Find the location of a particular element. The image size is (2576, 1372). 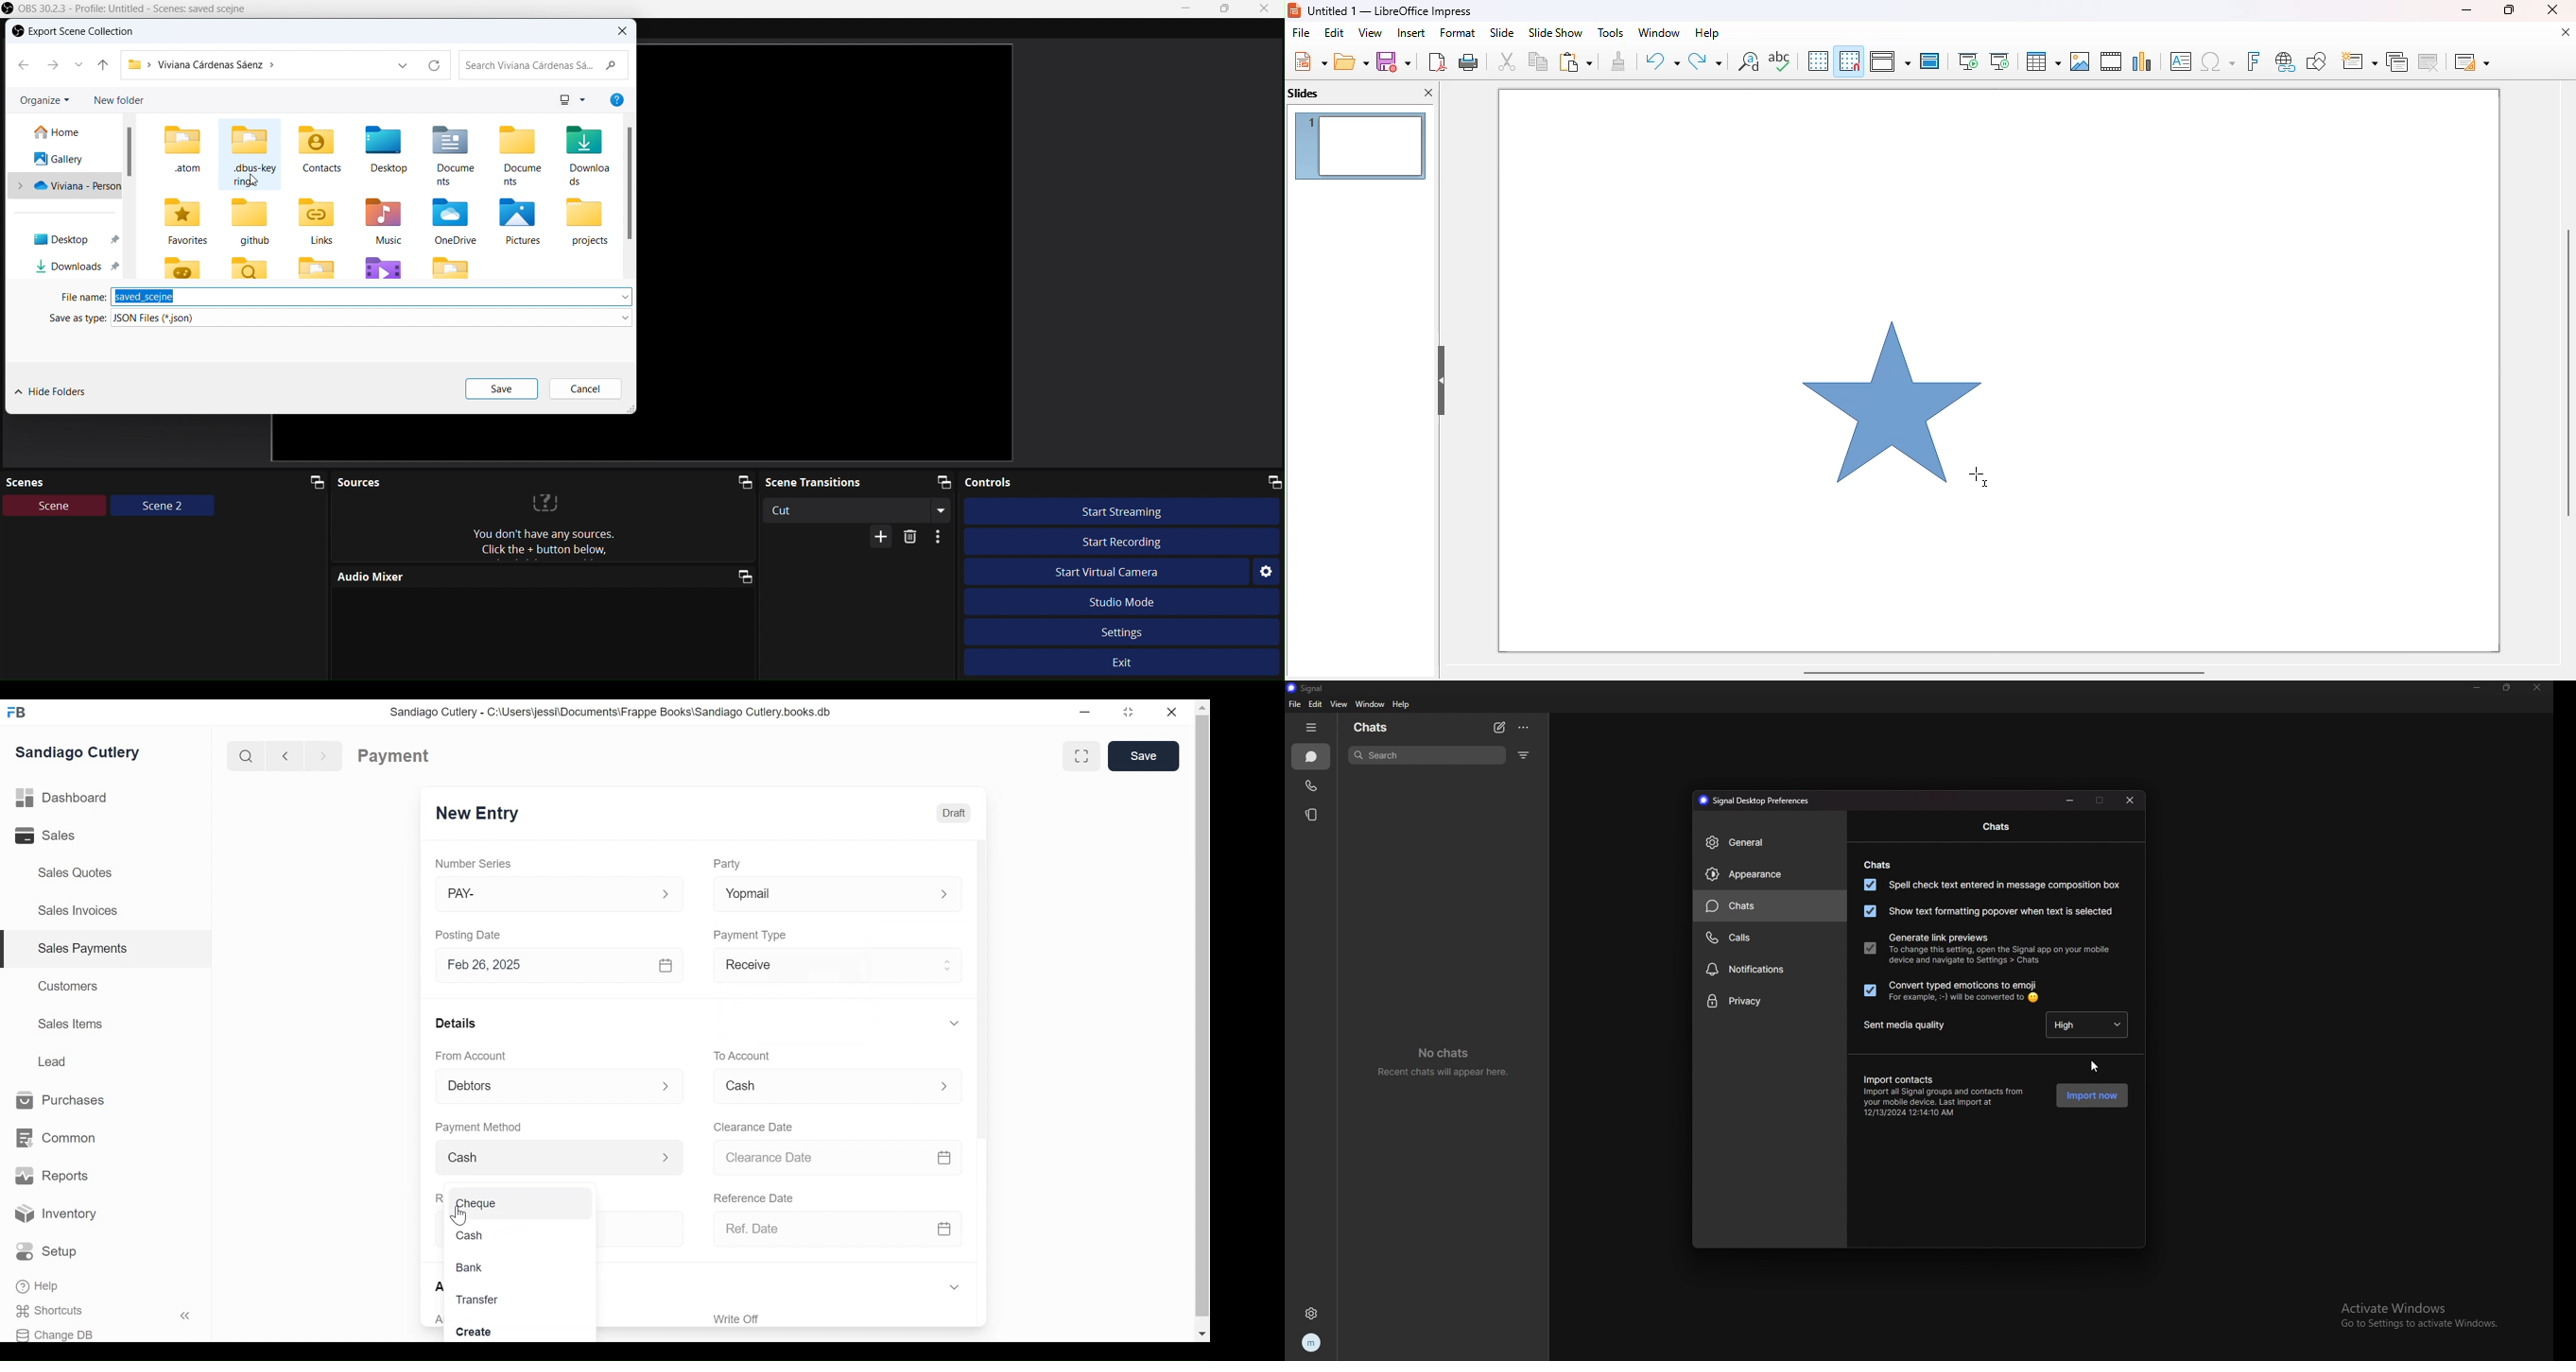

github is located at coordinates (251, 222).